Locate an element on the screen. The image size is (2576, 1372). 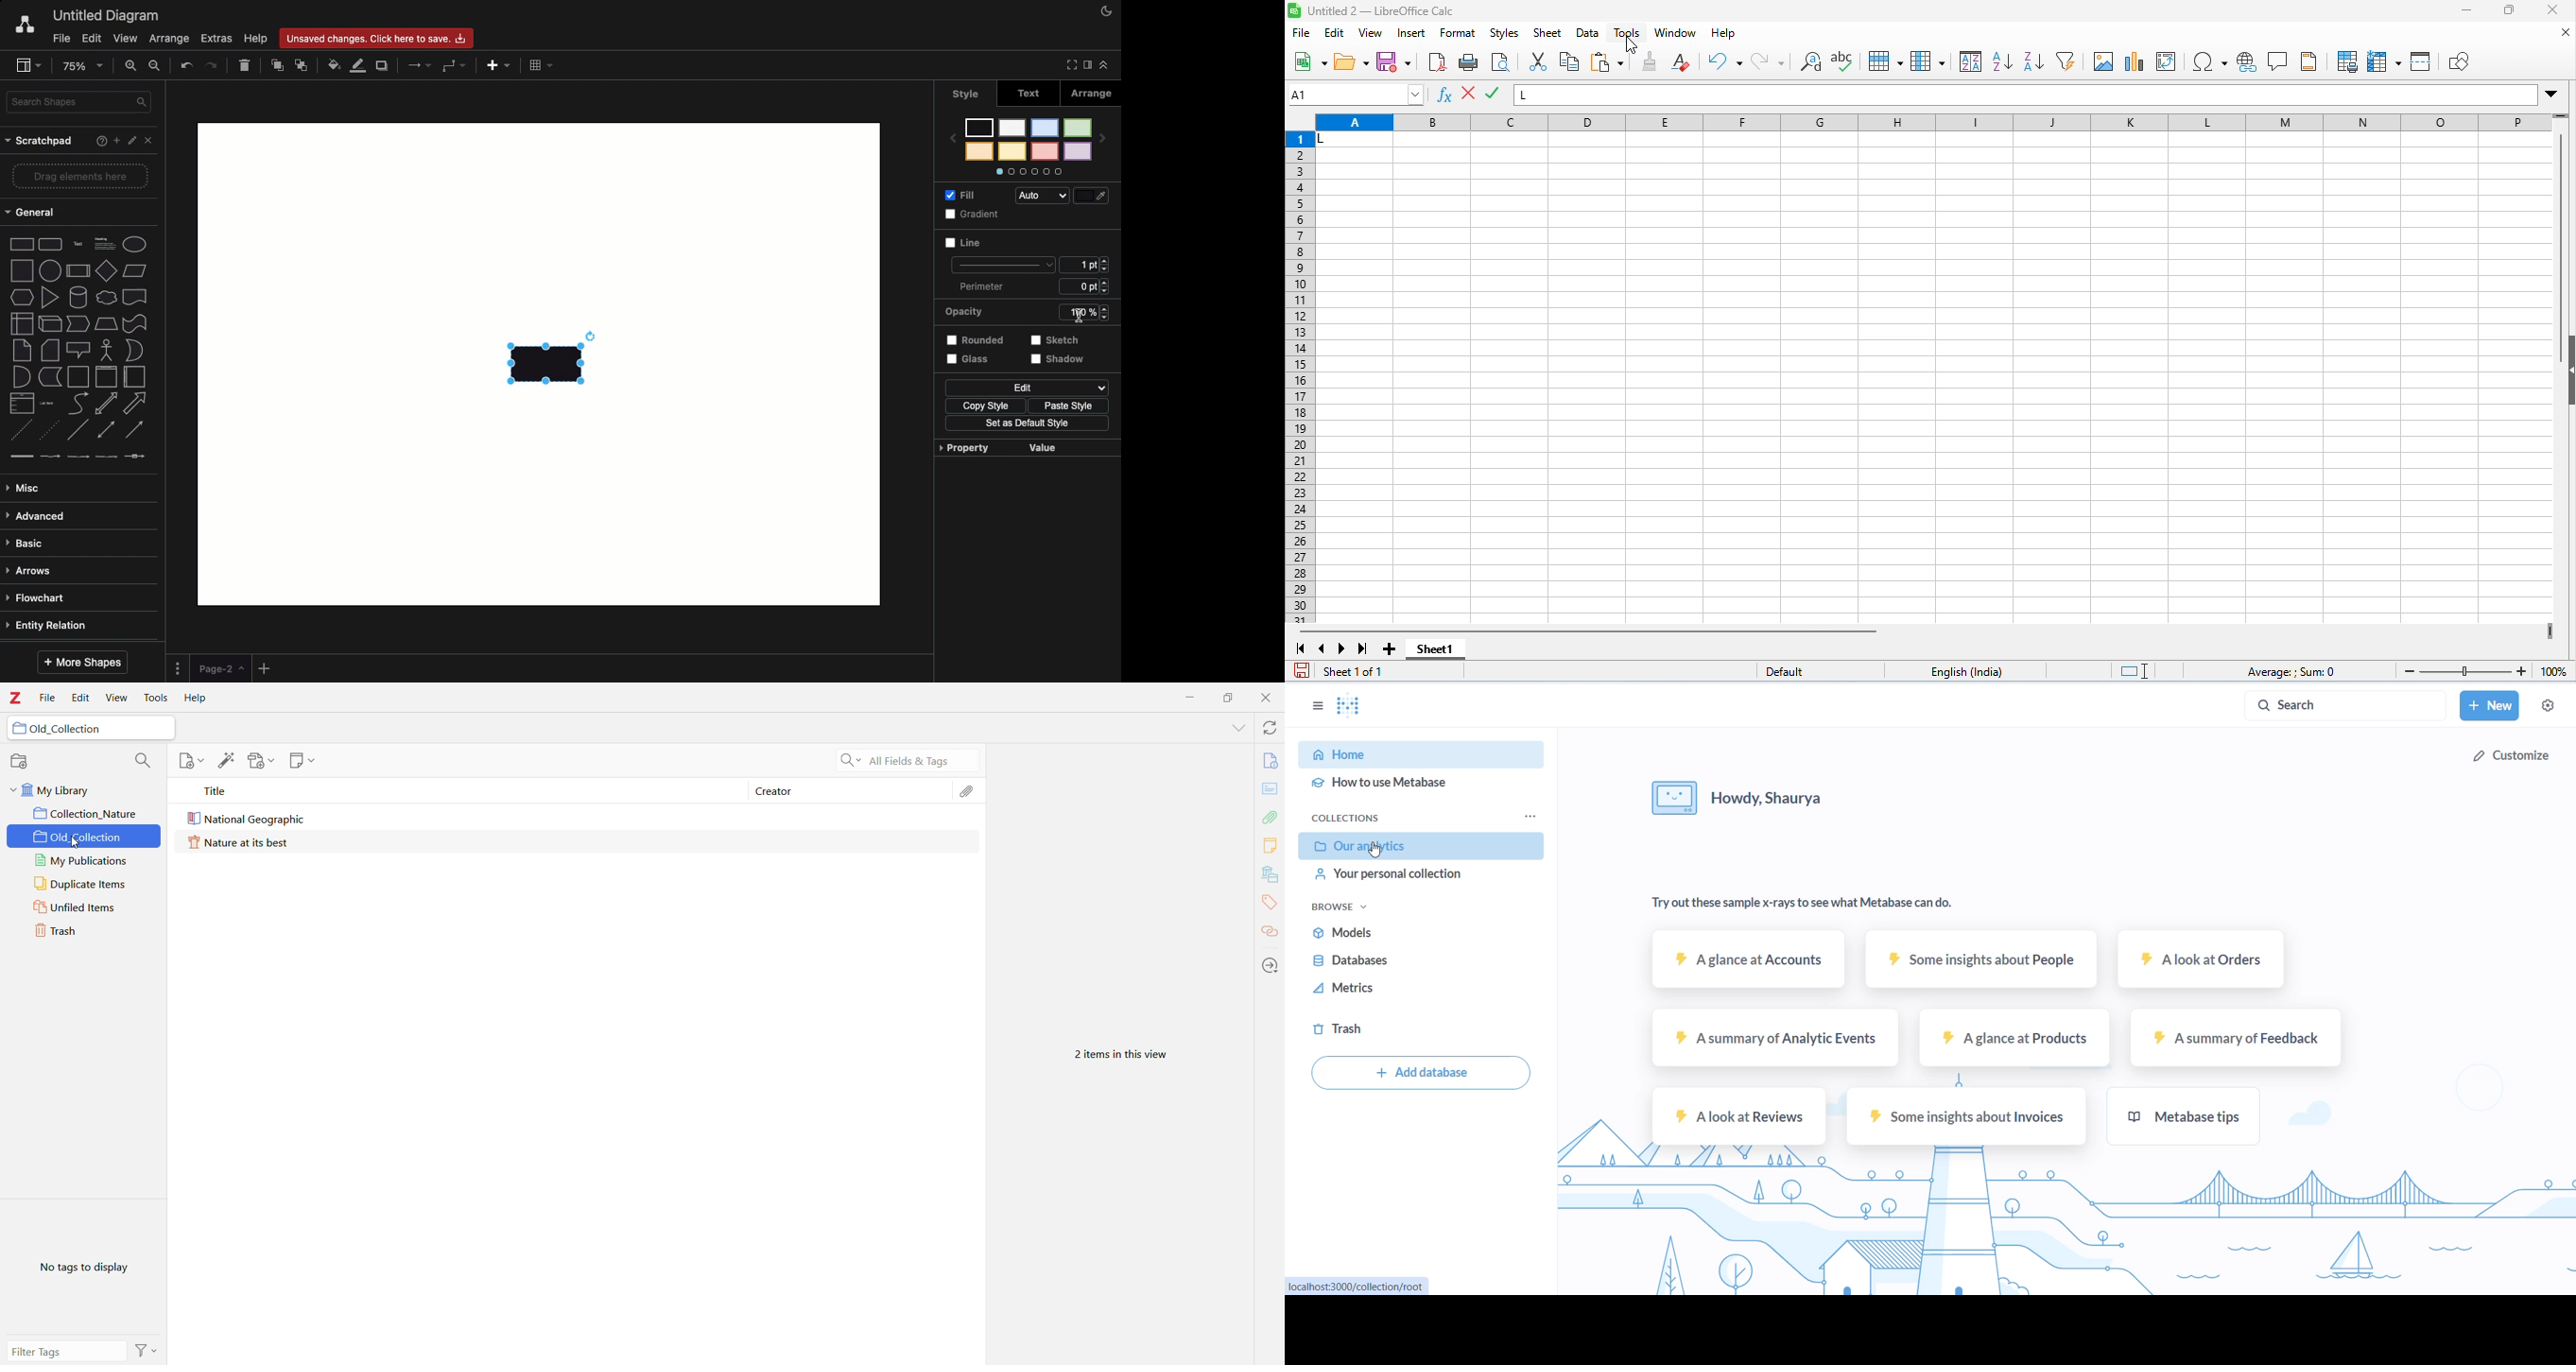
Rectangle  is located at coordinates (22, 245).